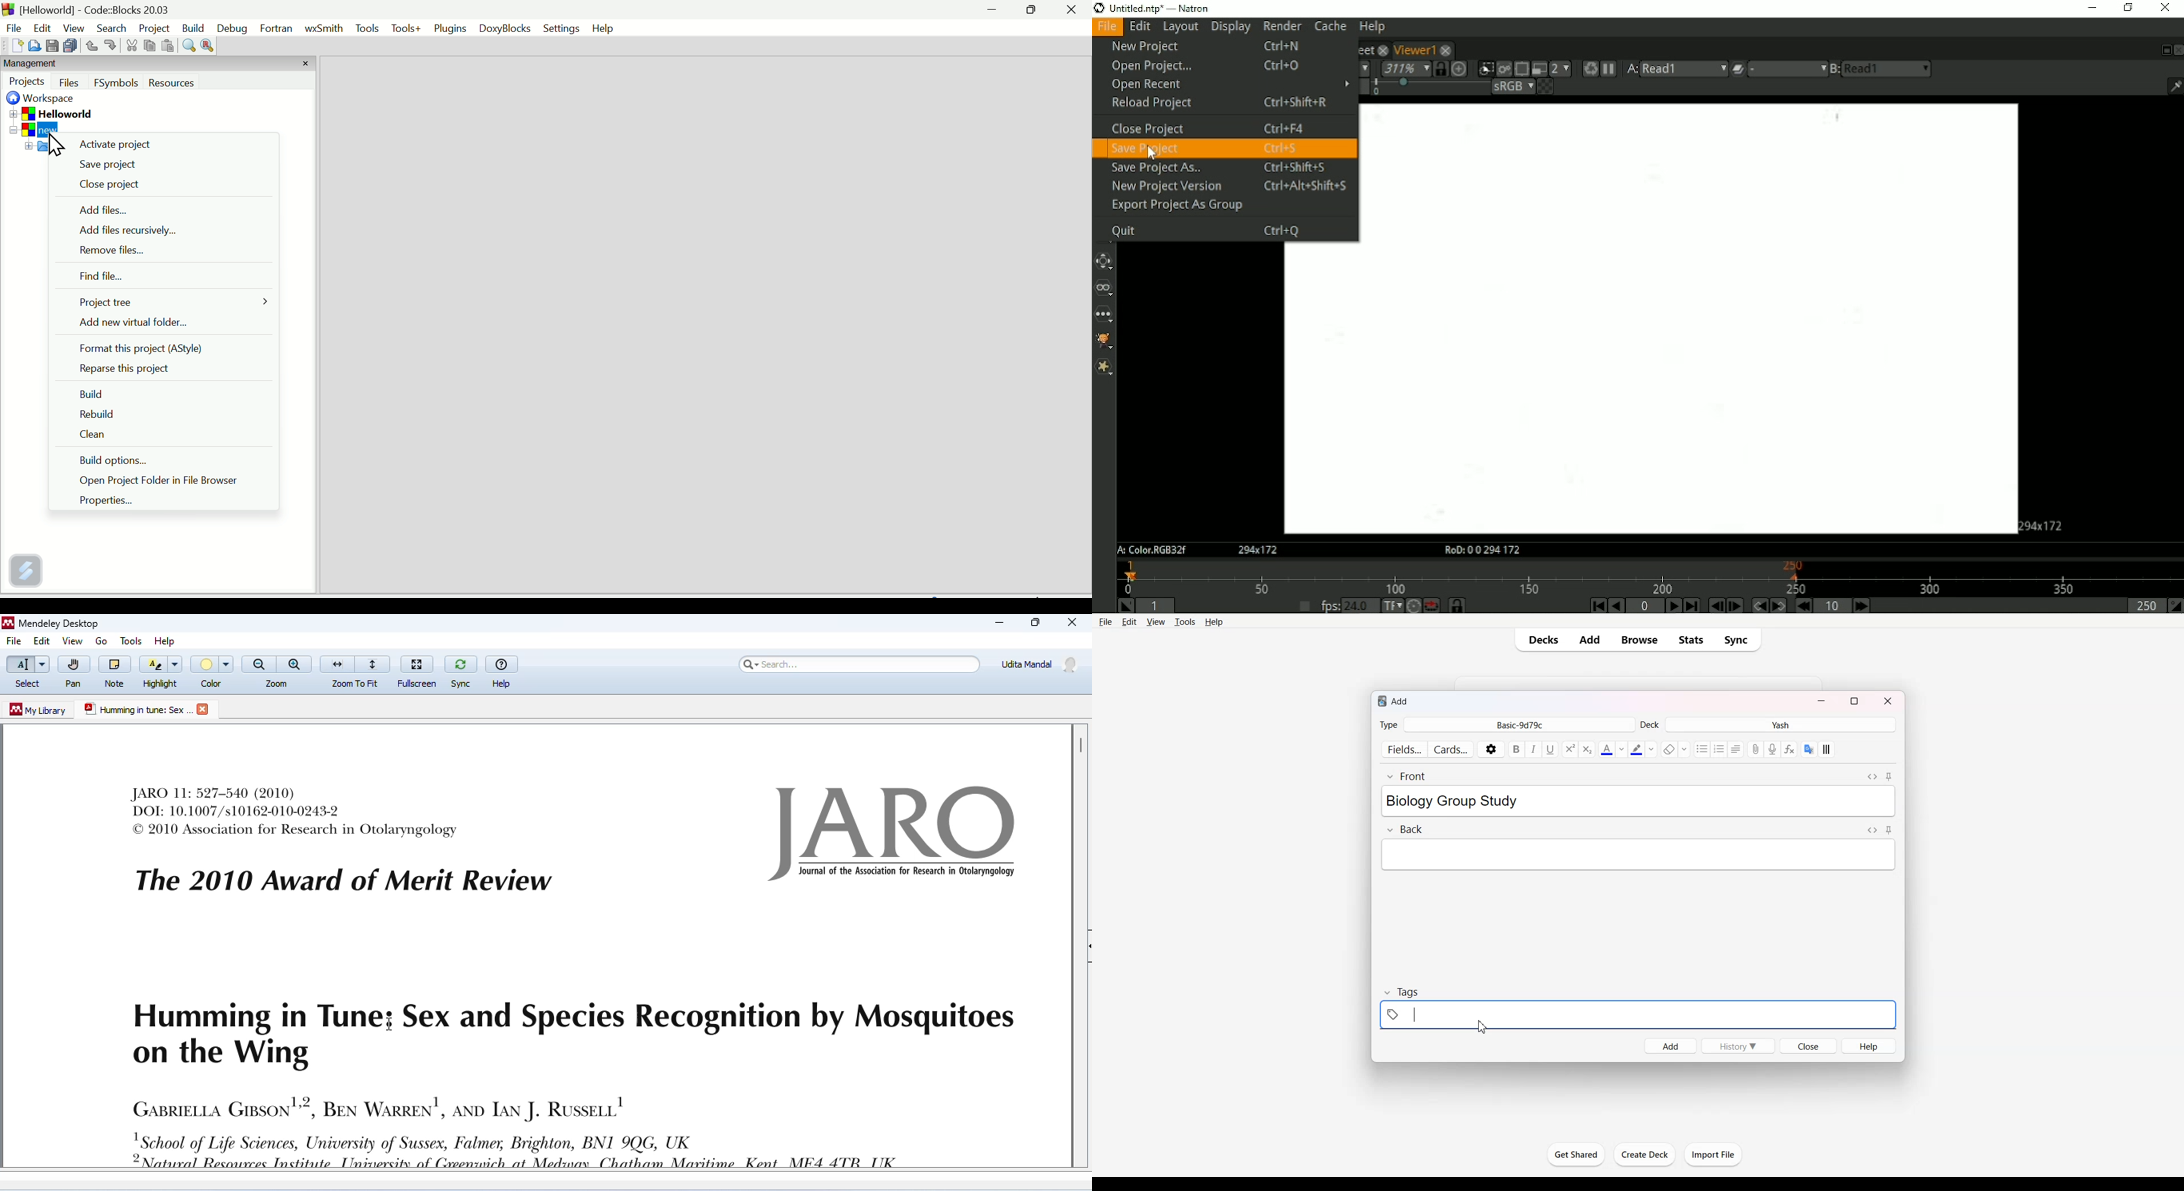 The height and width of the screenshot is (1204, 2184). I want to click on JARO 11: 527-540 (2010)
DOI: 10.1007/510162-010-0243-2
© 2010 Association for Research in Otolaryngology, so click(296, 811).